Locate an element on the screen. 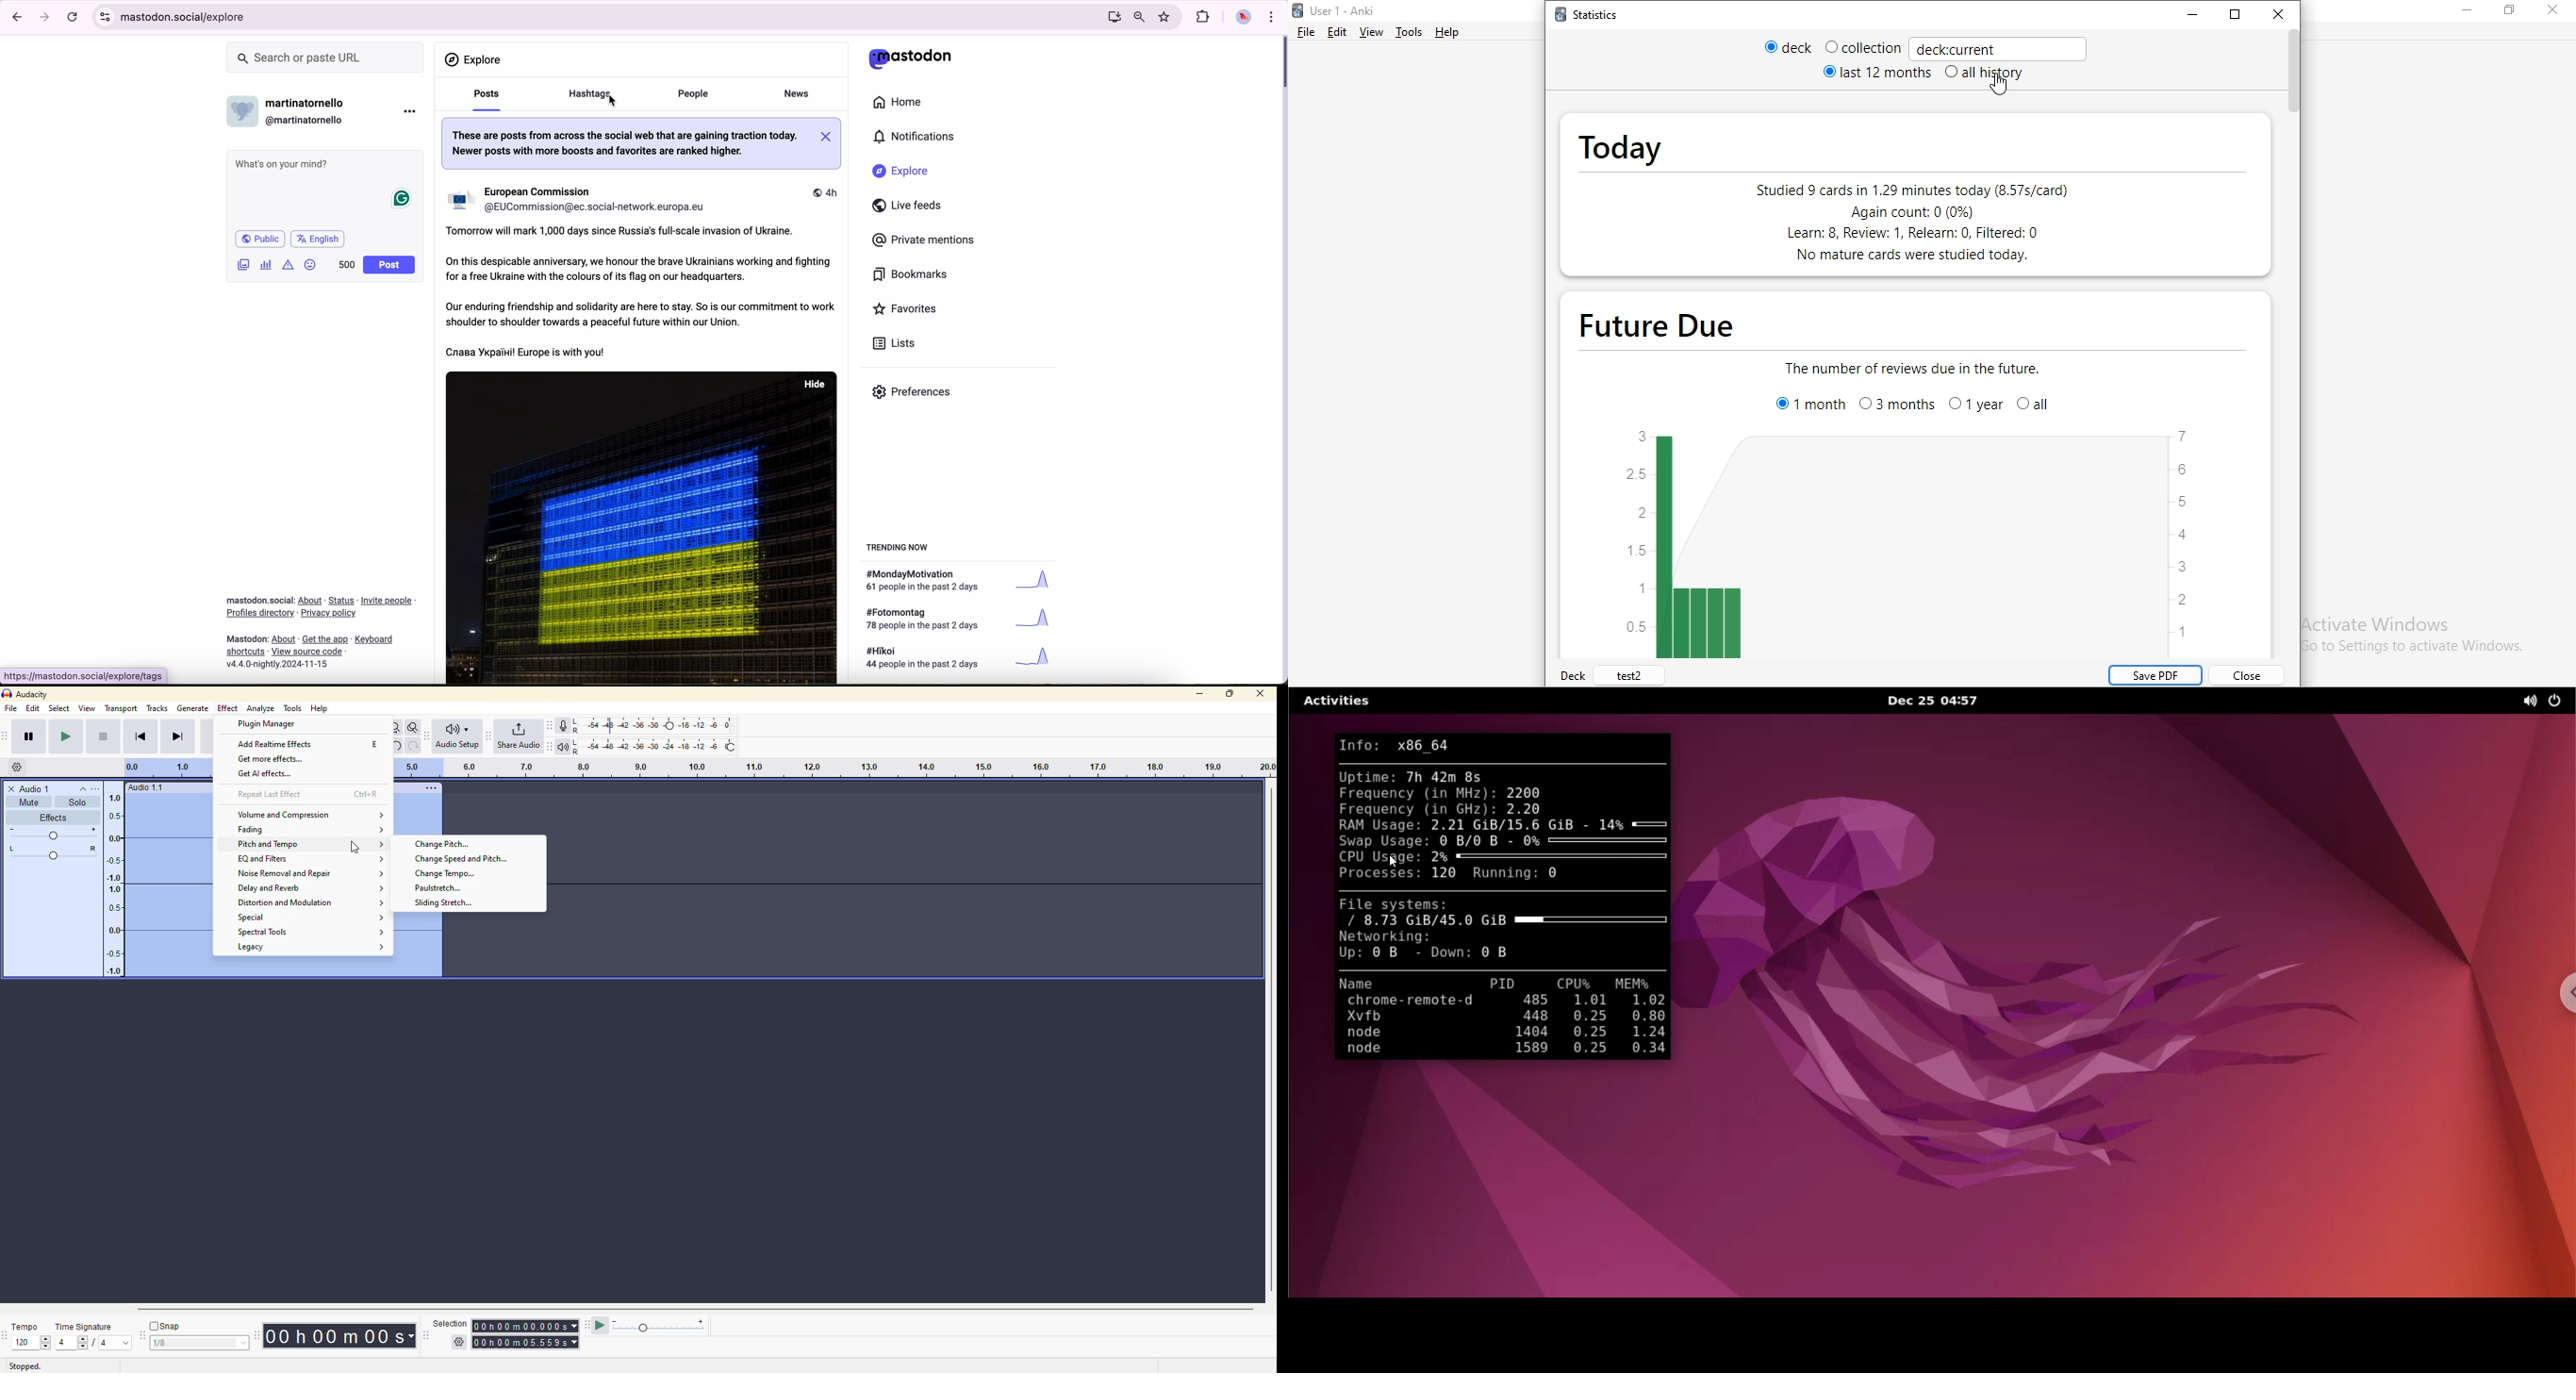 This screenshot has width=2576, height=1400. audio setup is located at coordinates (458, 736).